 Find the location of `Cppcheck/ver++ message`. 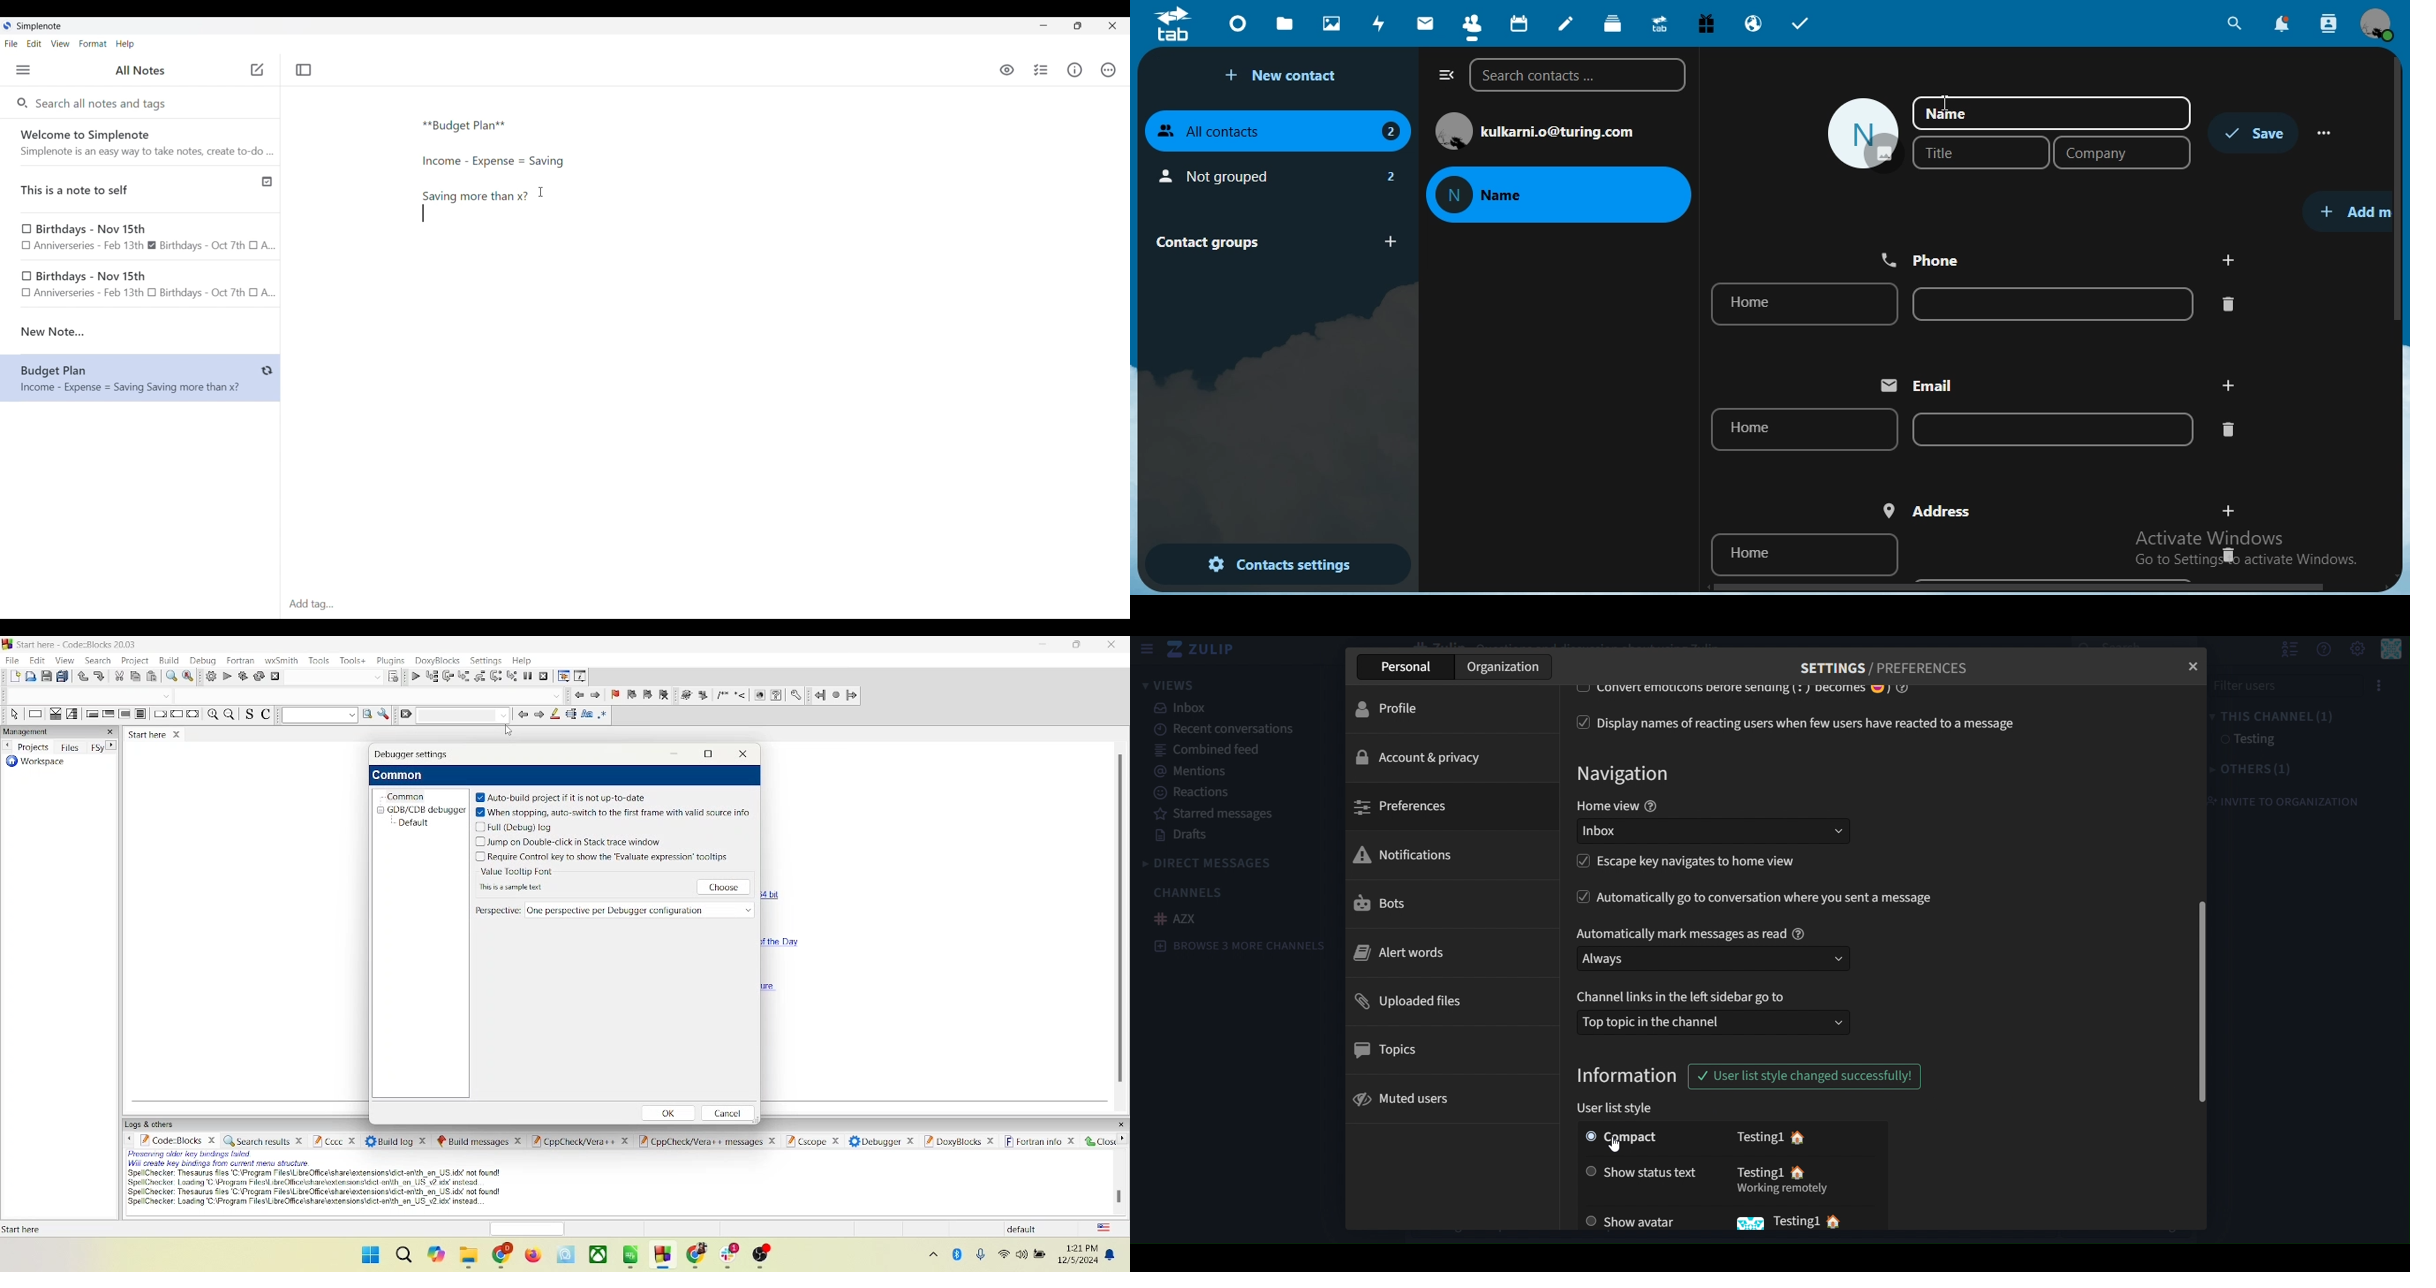

Cppcheck/ver++ message is located at coordinates (712, 1142).